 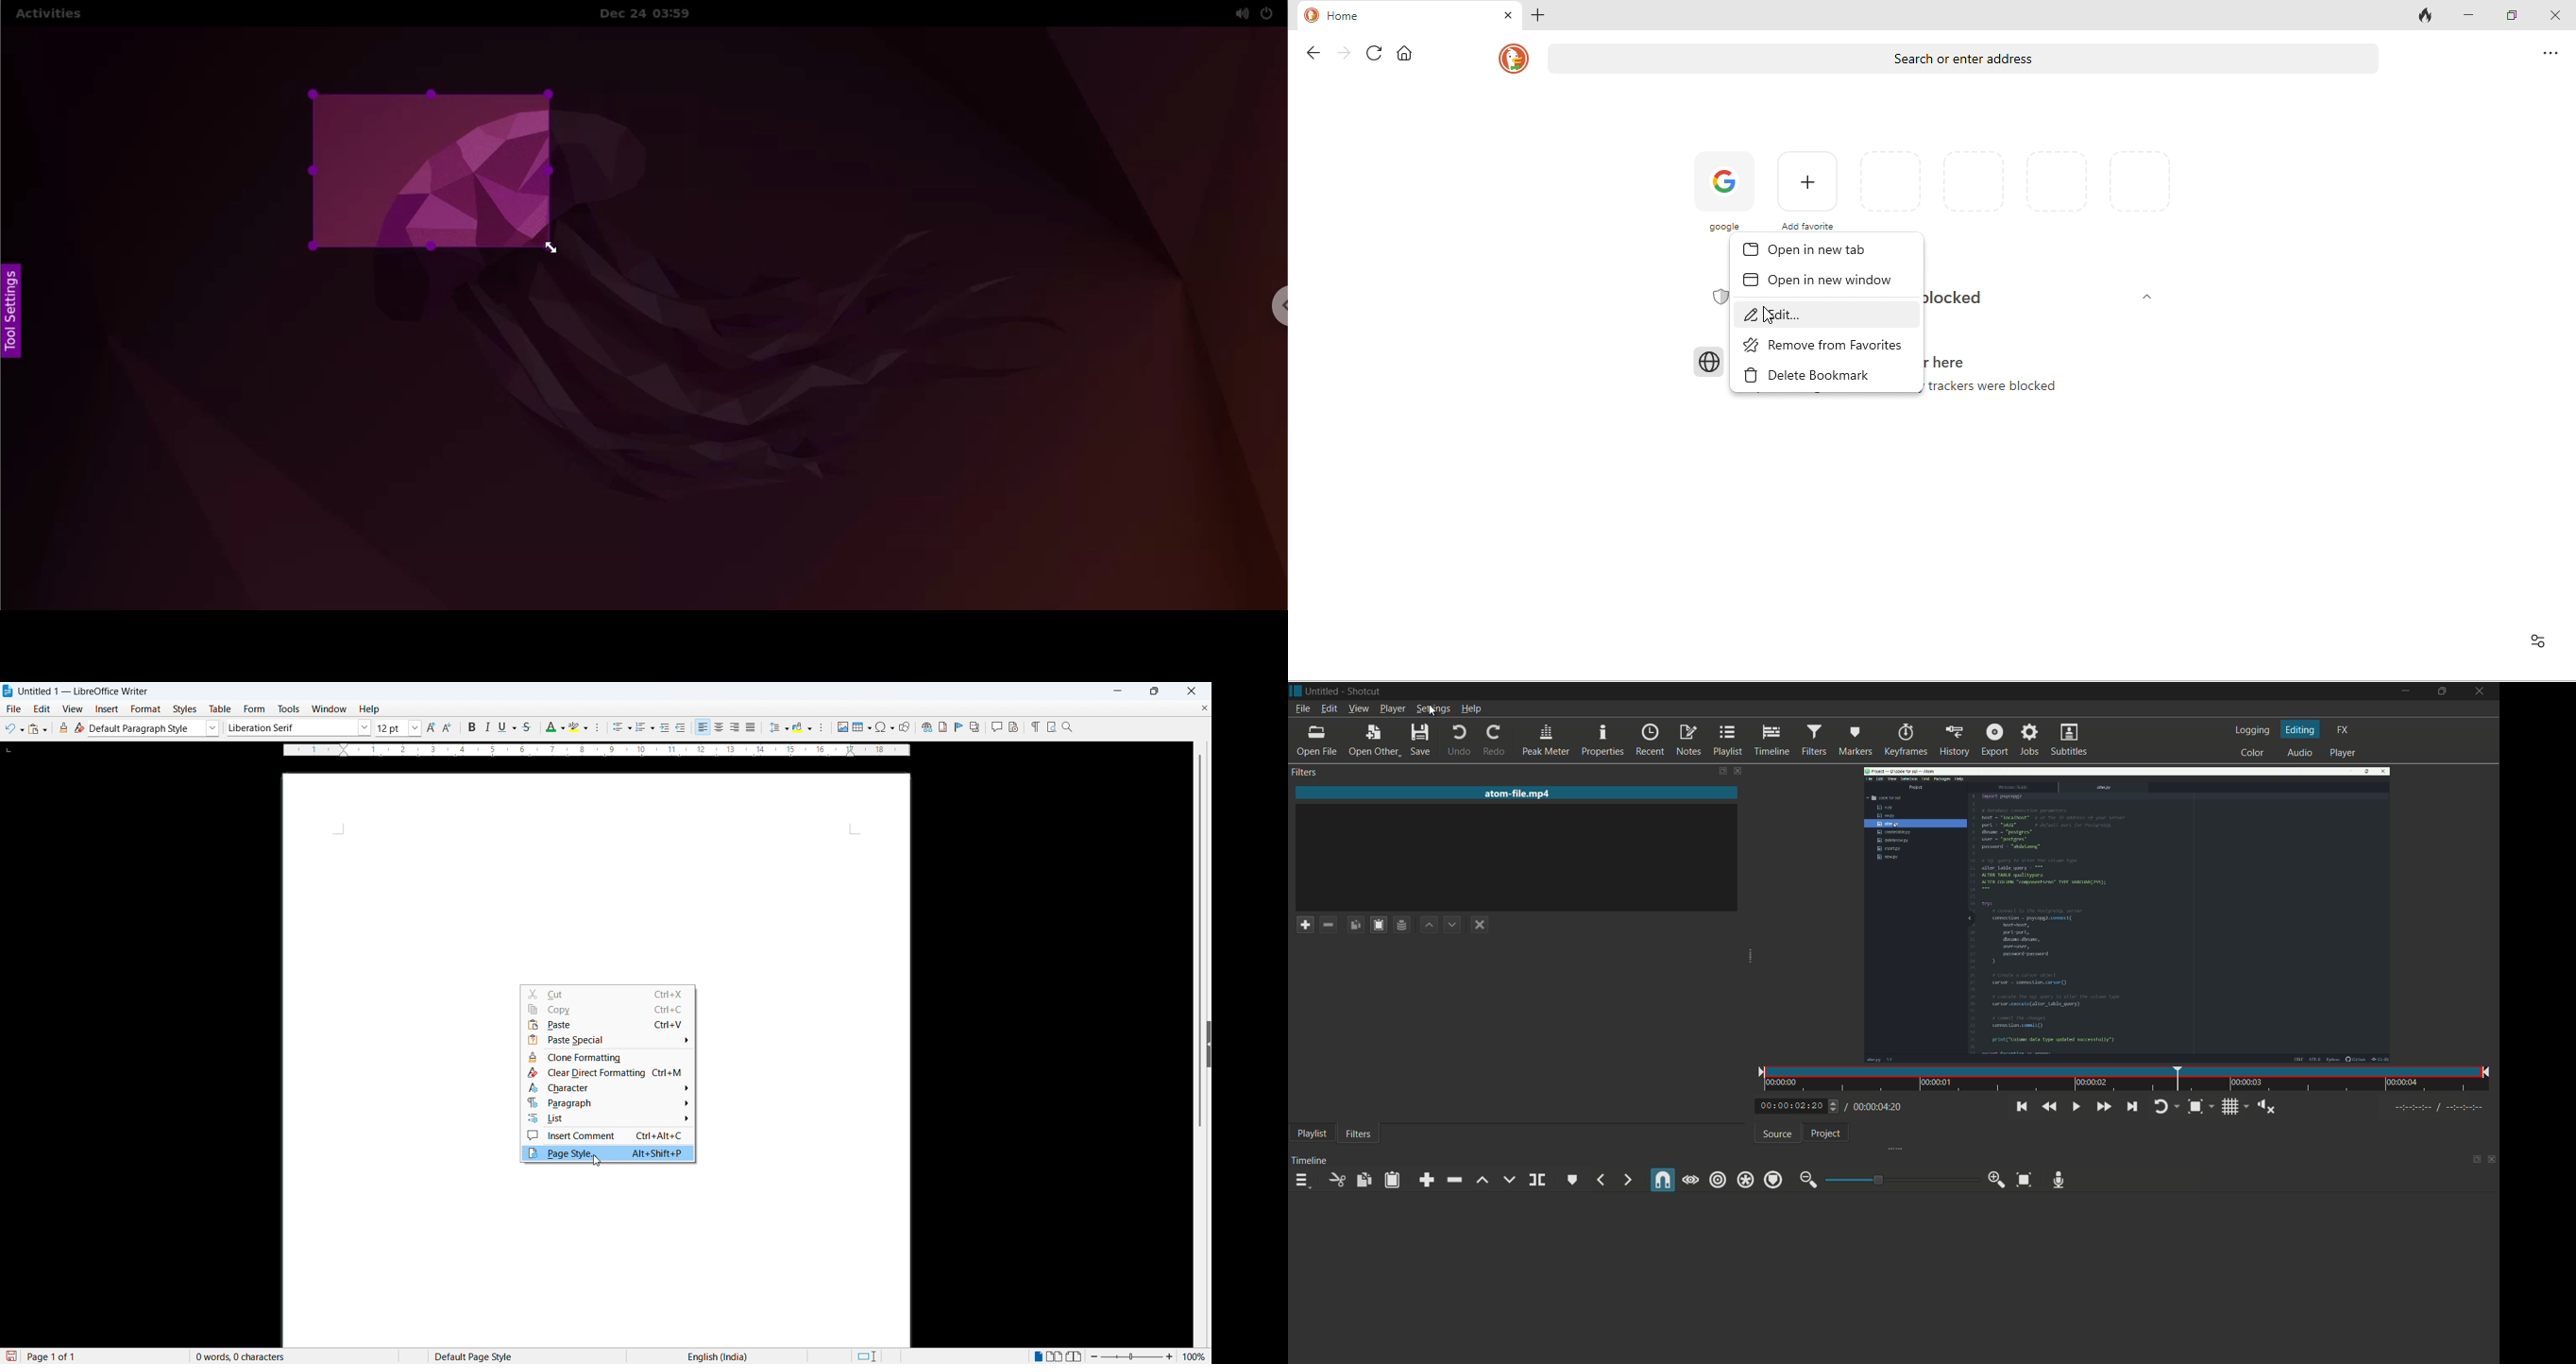 What do you see at coordinates (803, 727) in the screenshot?
I see `Background colour ` at bounding box center [803, 727].